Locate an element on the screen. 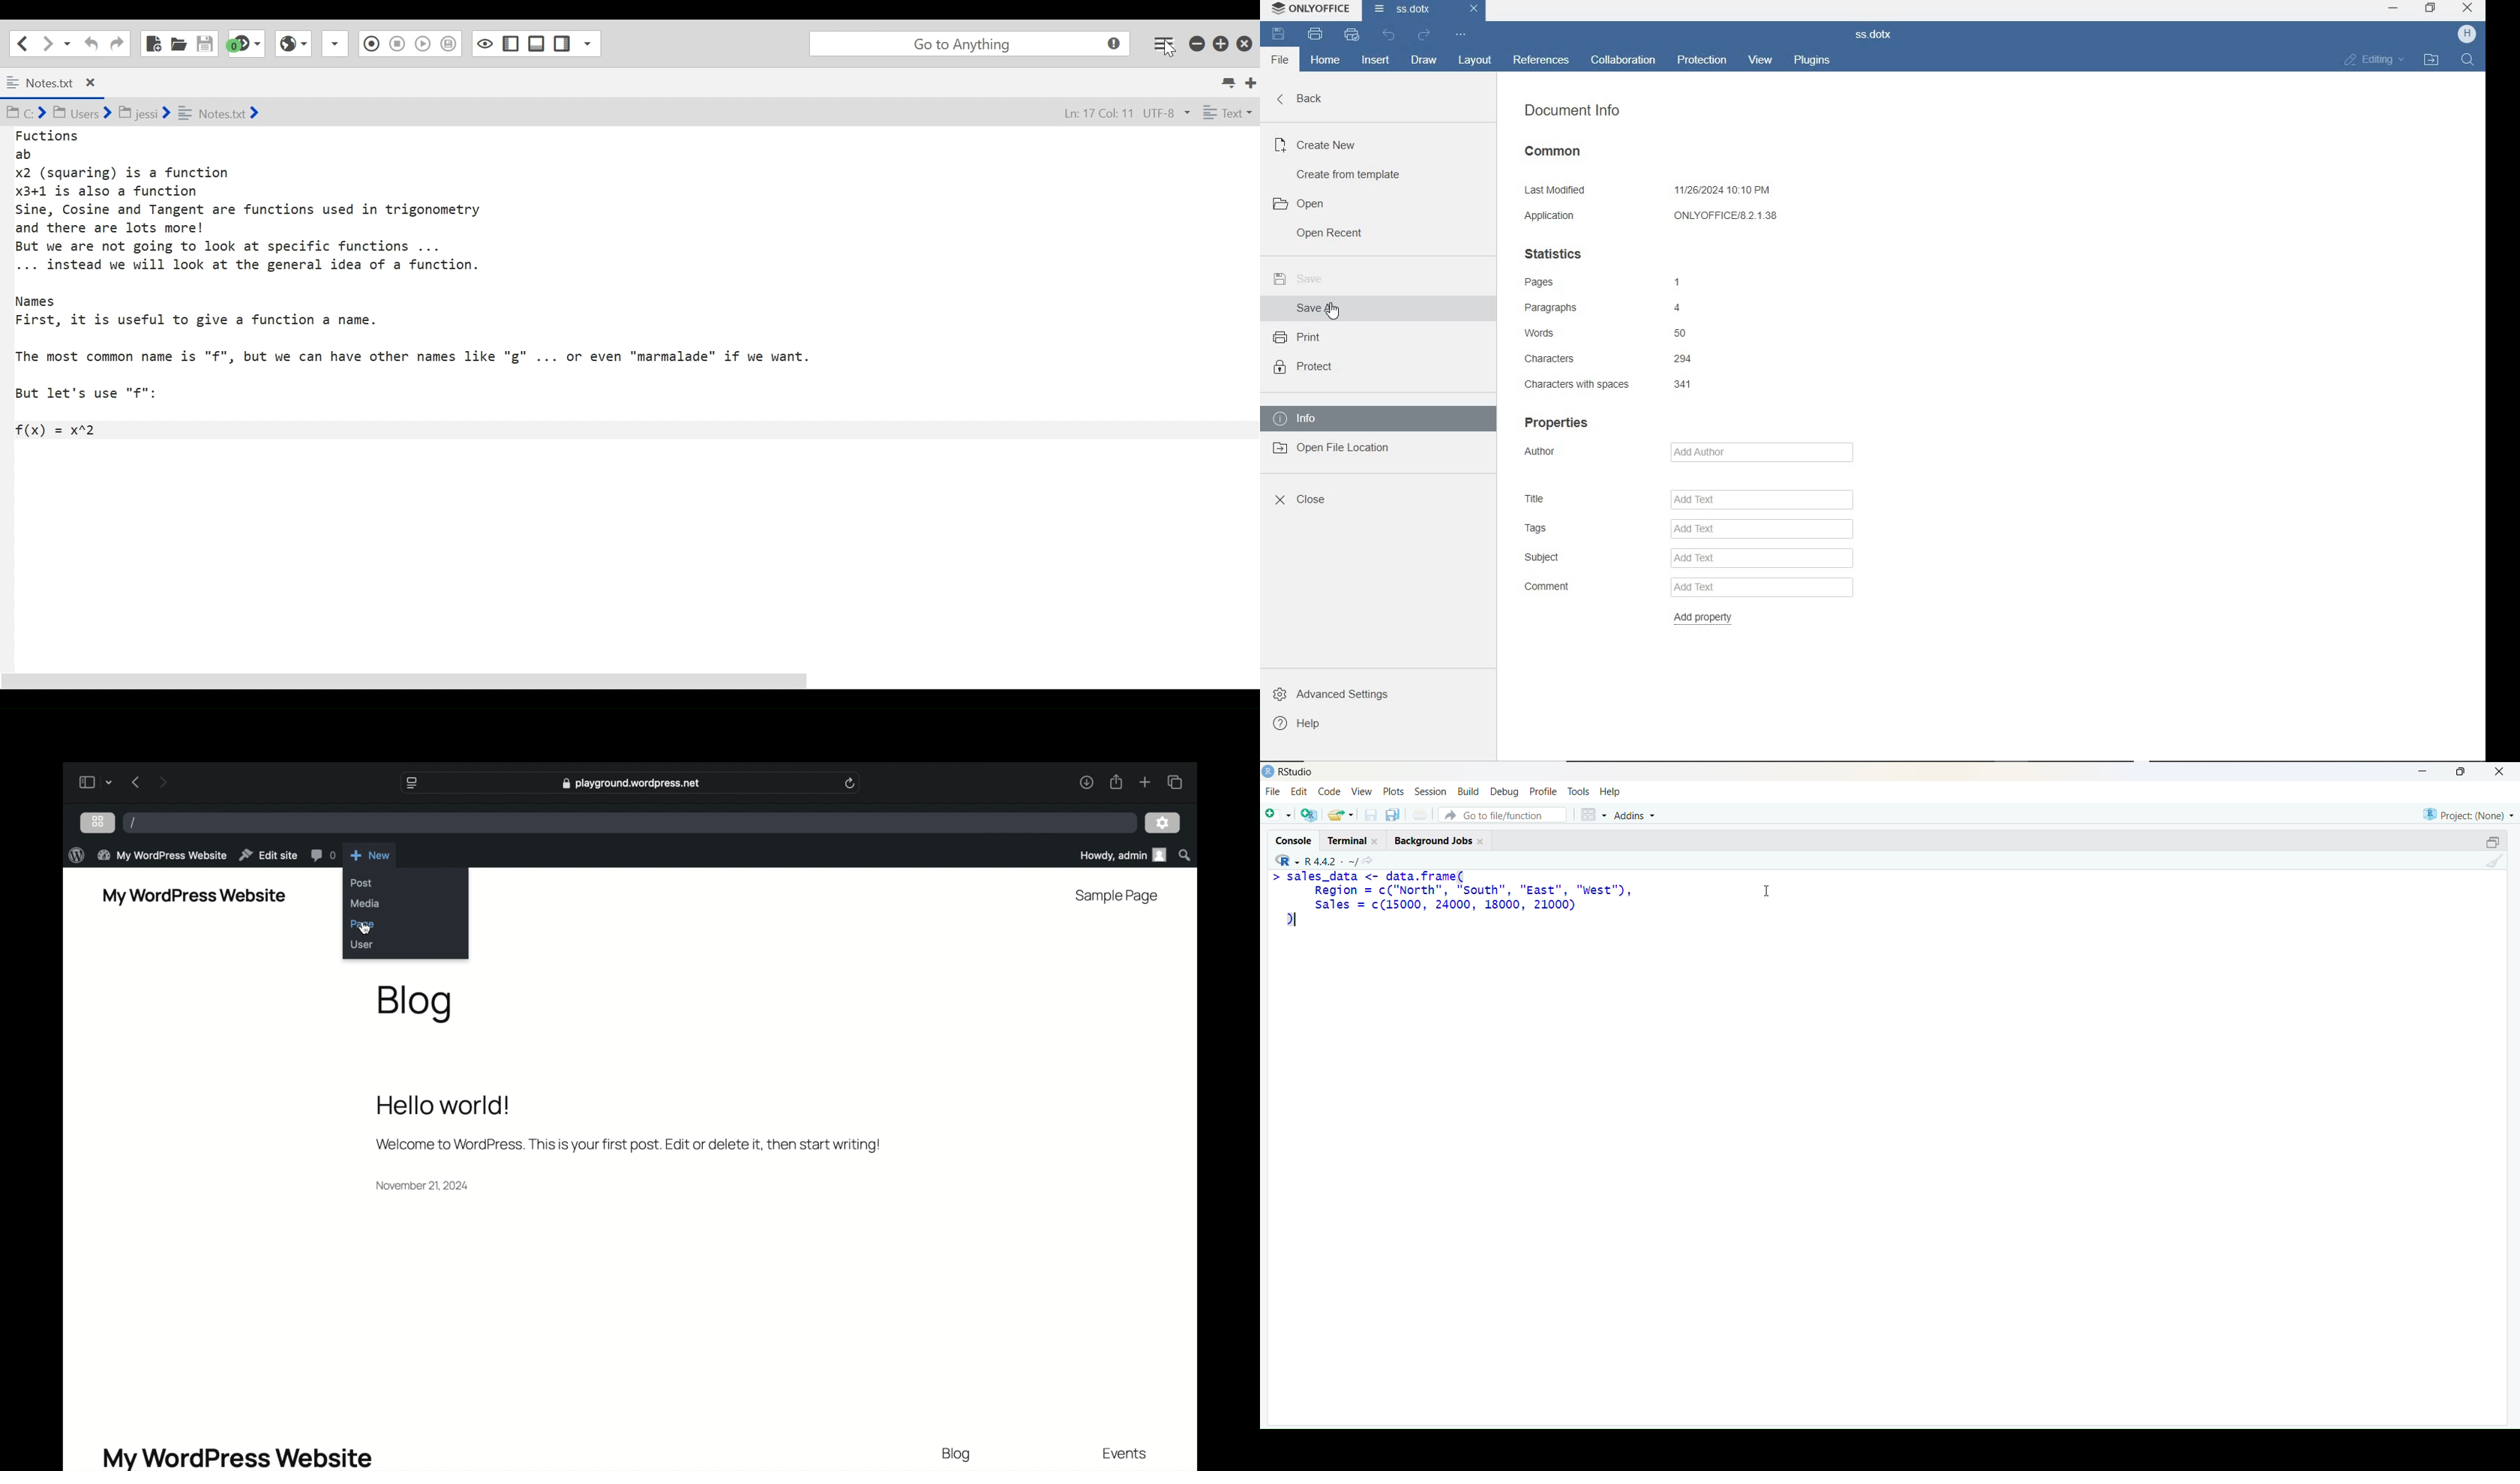 The height and width of the screenshot is (1484, 2520). Build is located at coordinates (1467, 791).